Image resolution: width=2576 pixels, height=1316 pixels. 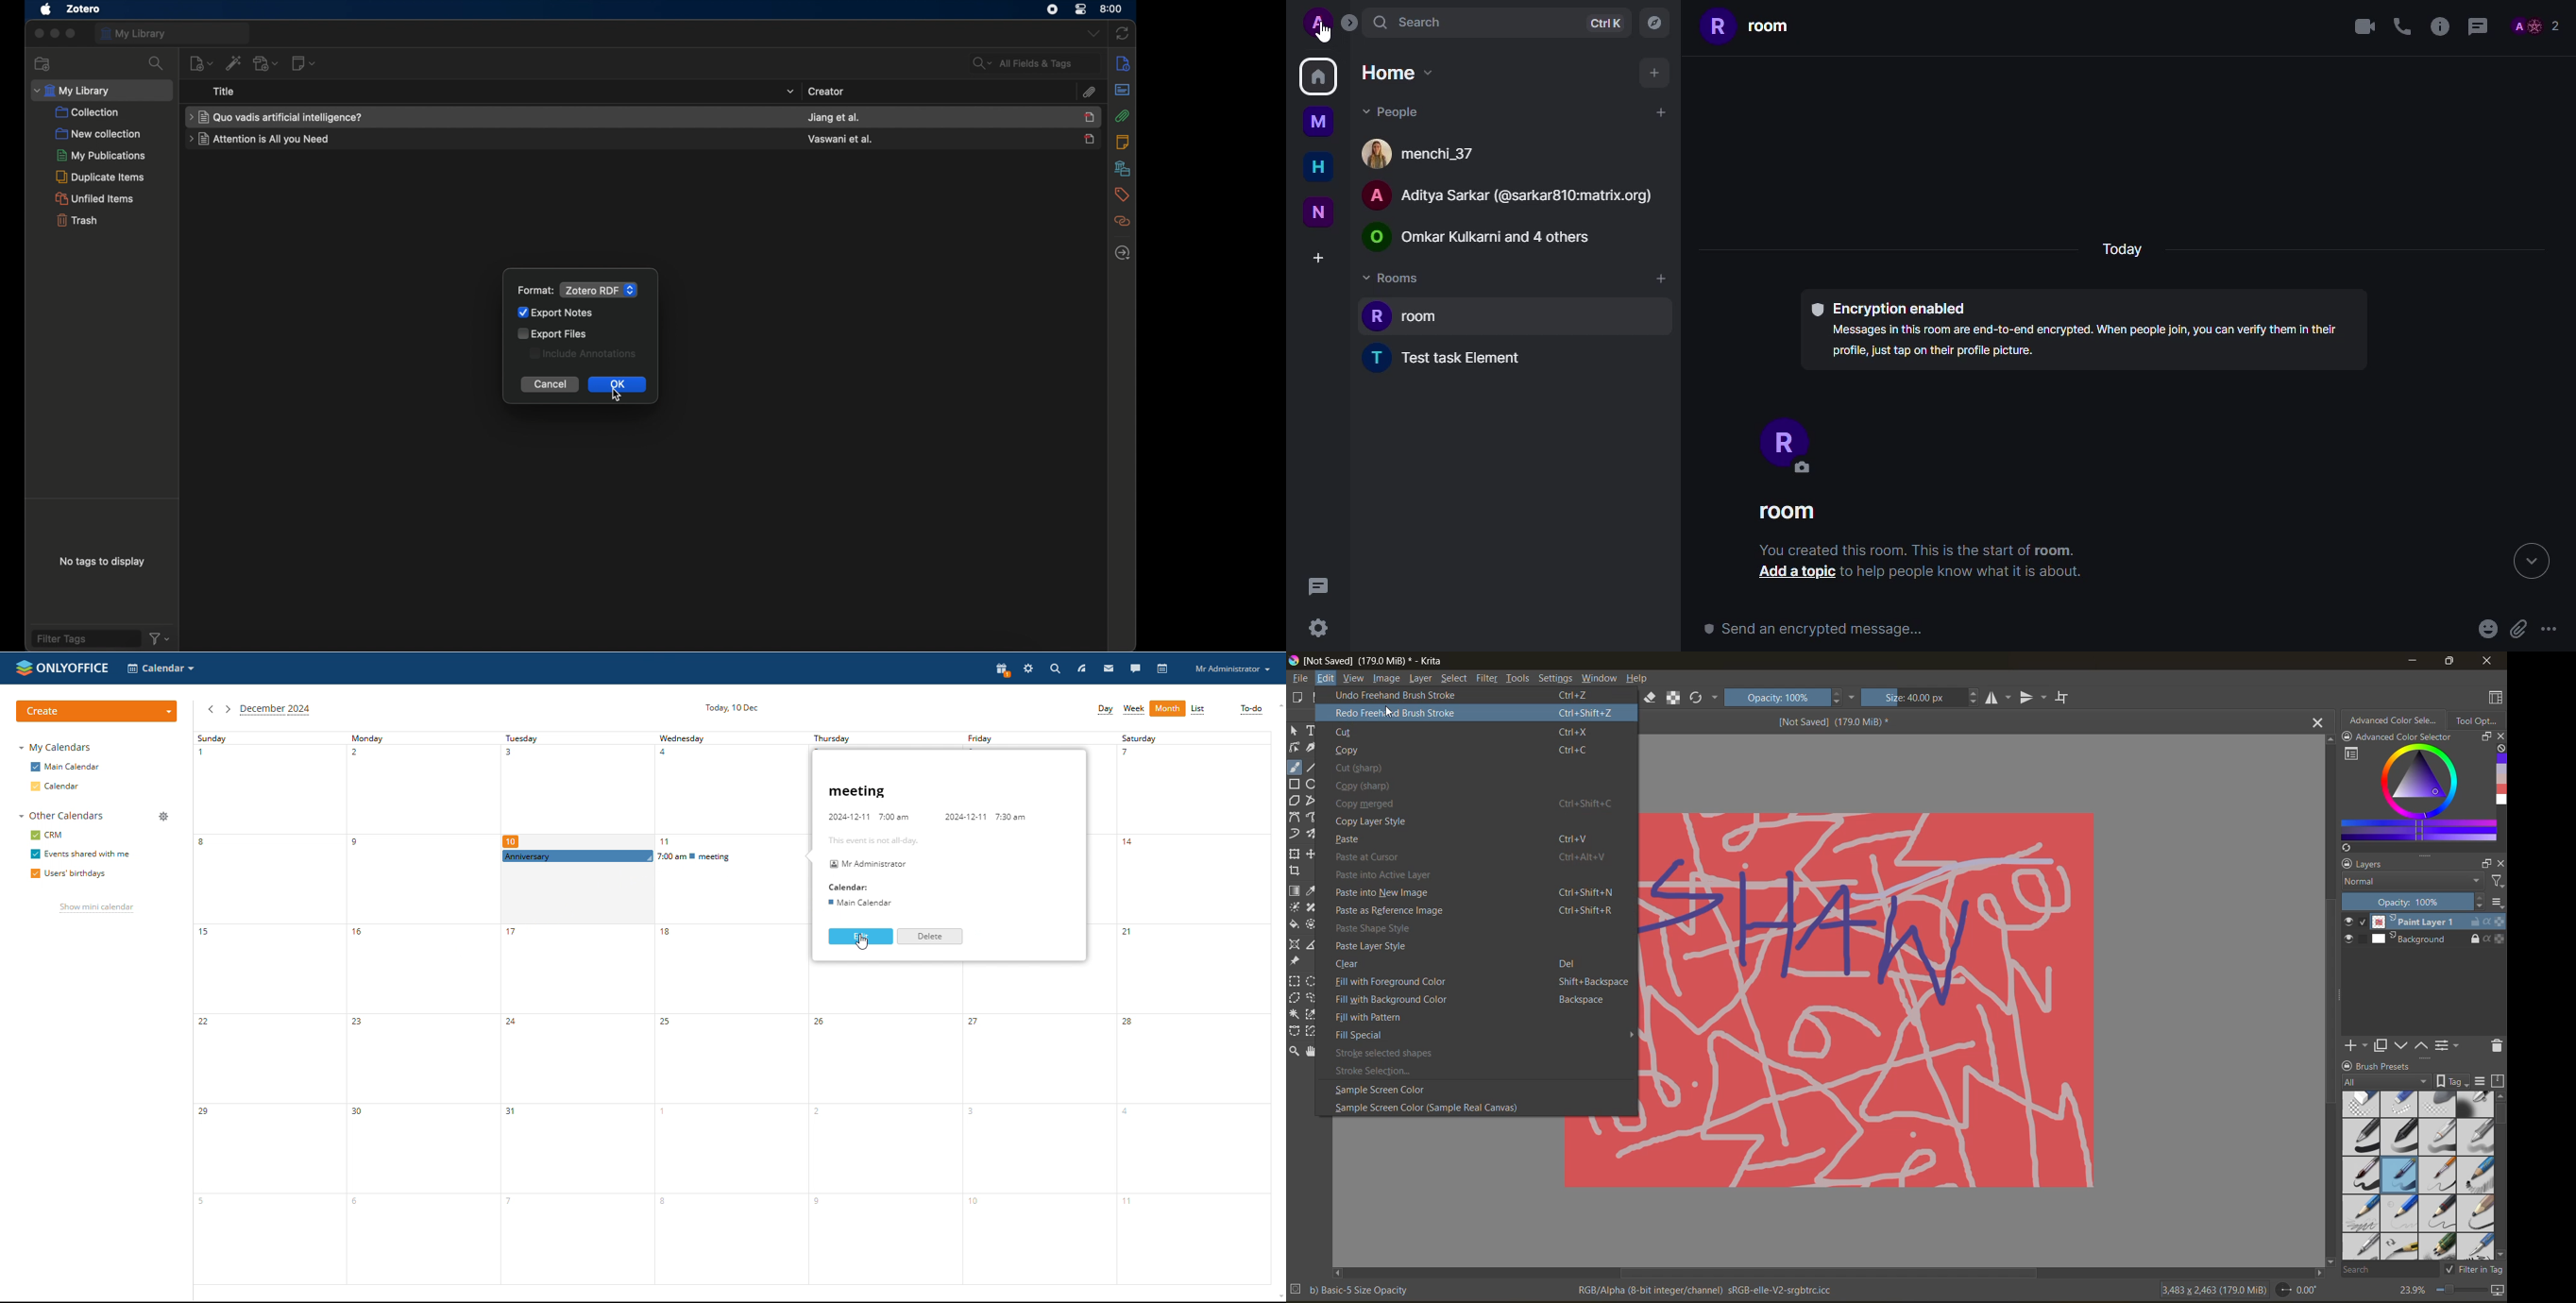 I want to click on people, so click(x=2535, y=27).